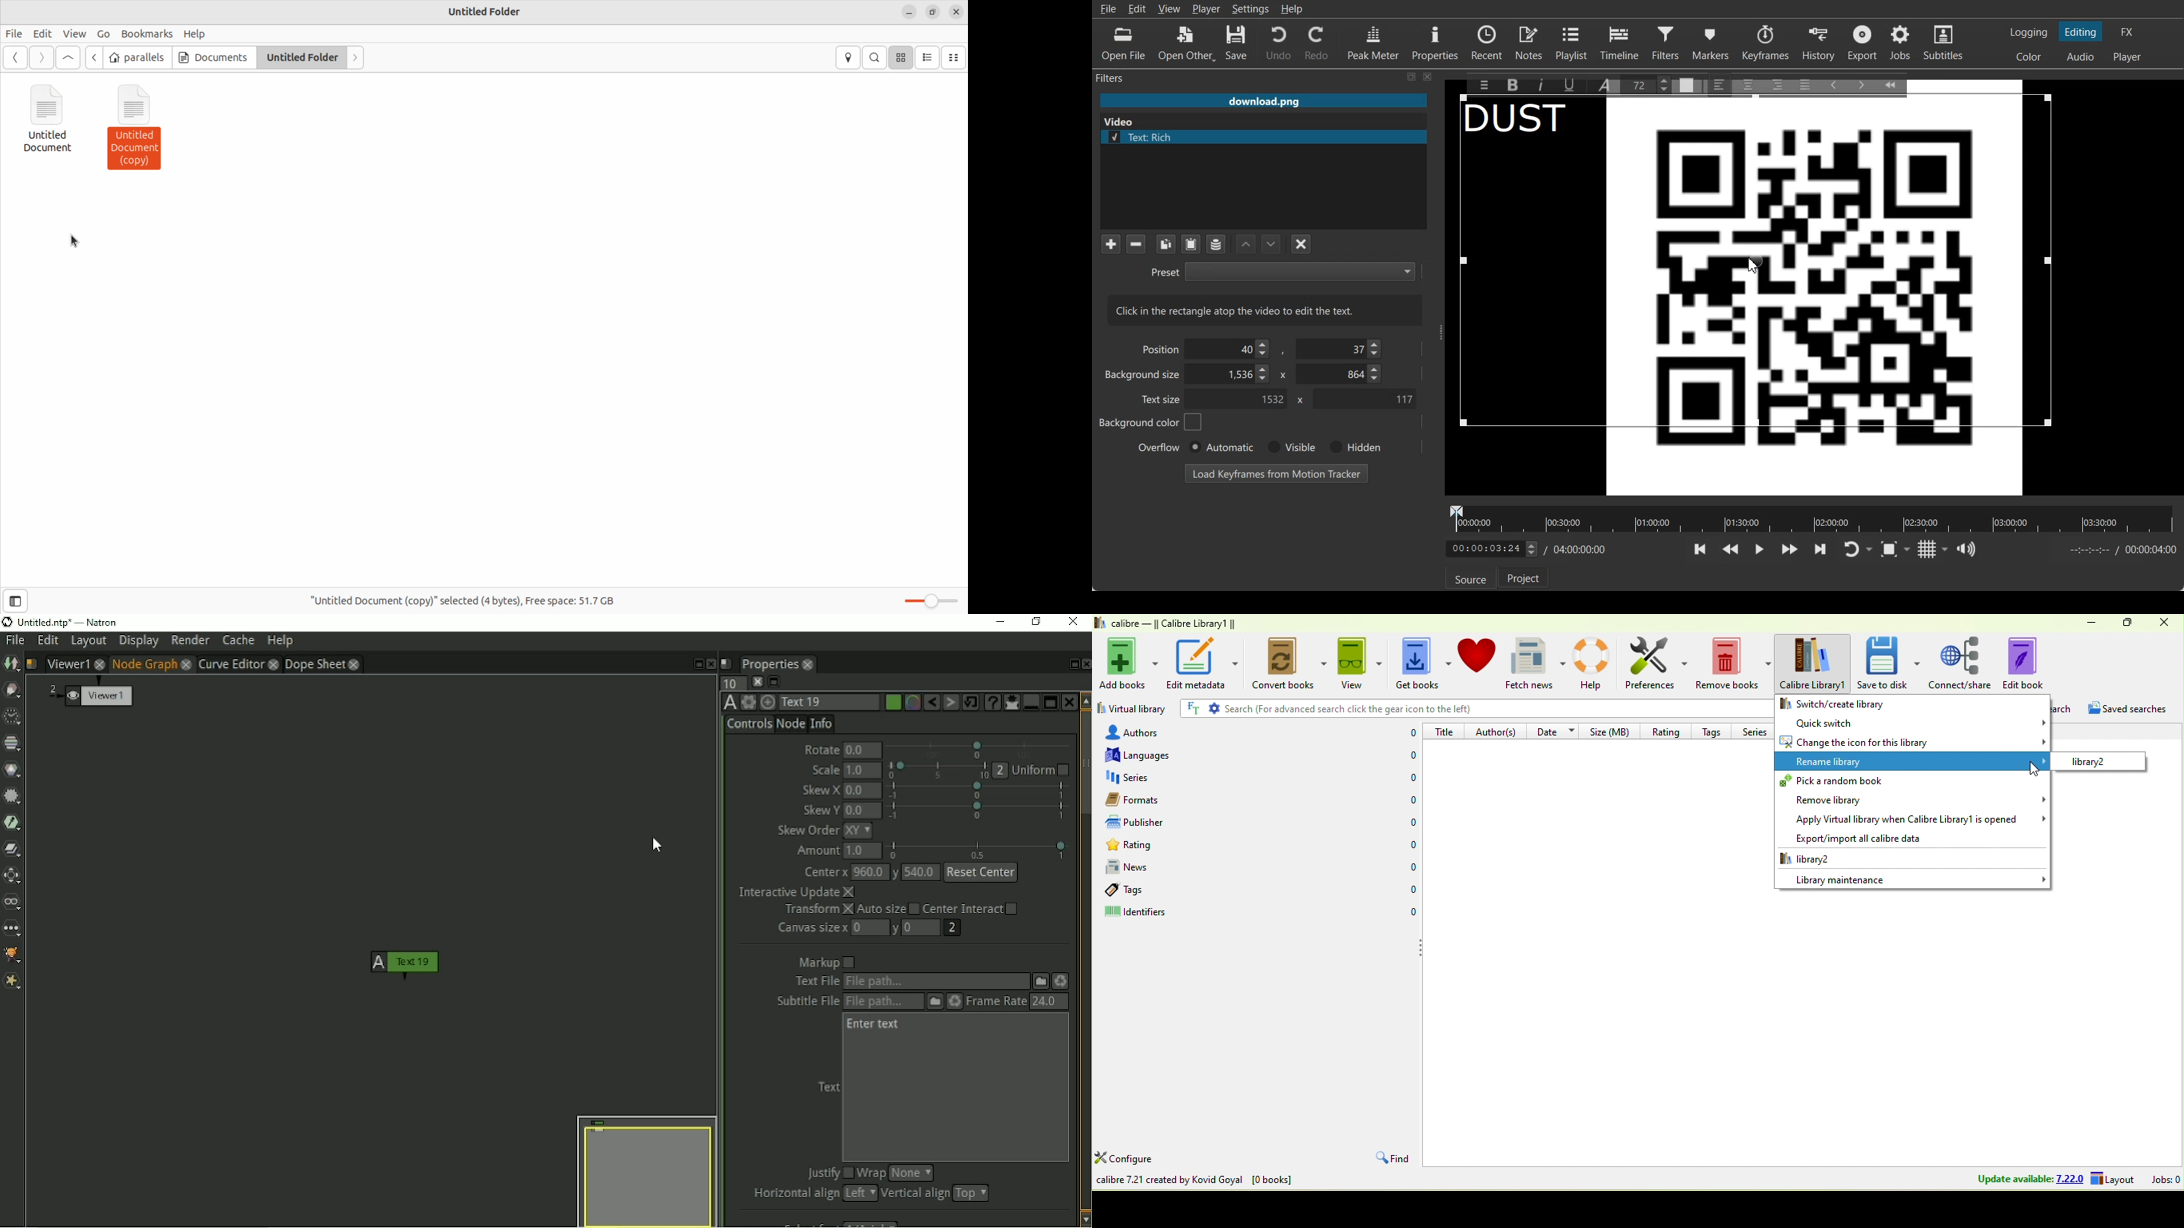  What do you see at coordinates (1318, 43) in the screenshot?
I see `Redo` at bounding box center [1318, 43].